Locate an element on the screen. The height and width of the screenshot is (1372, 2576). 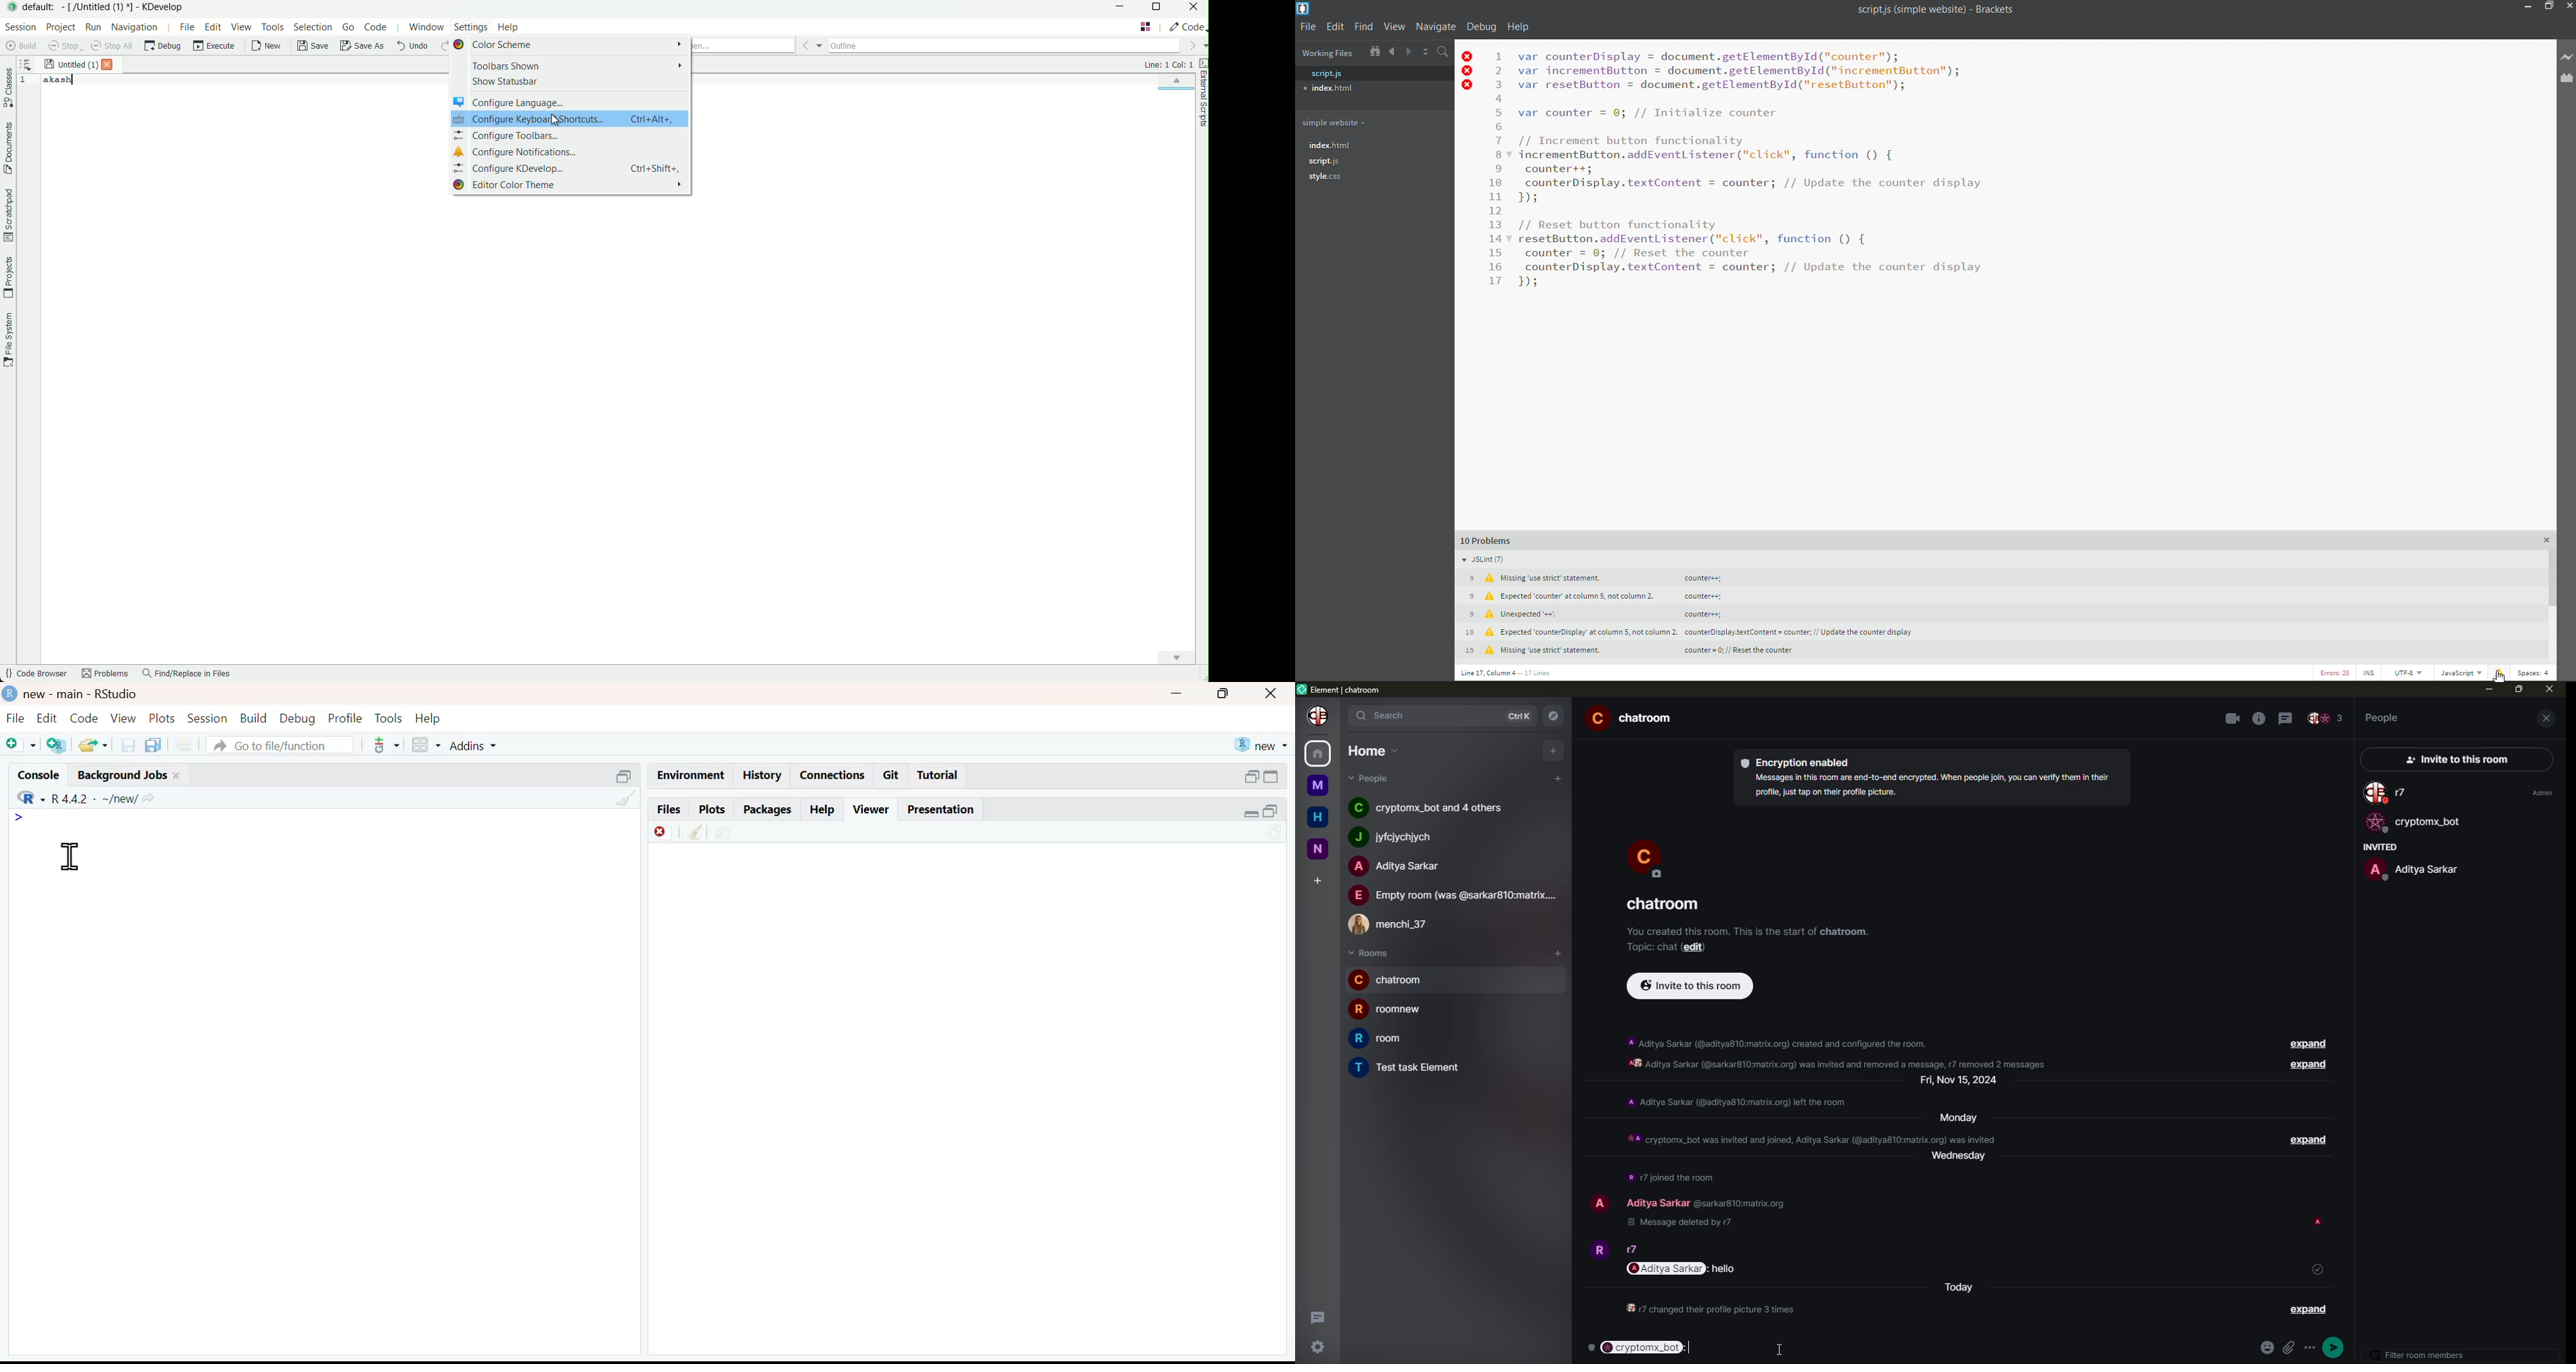
home is located at coordinates (1319, 752).